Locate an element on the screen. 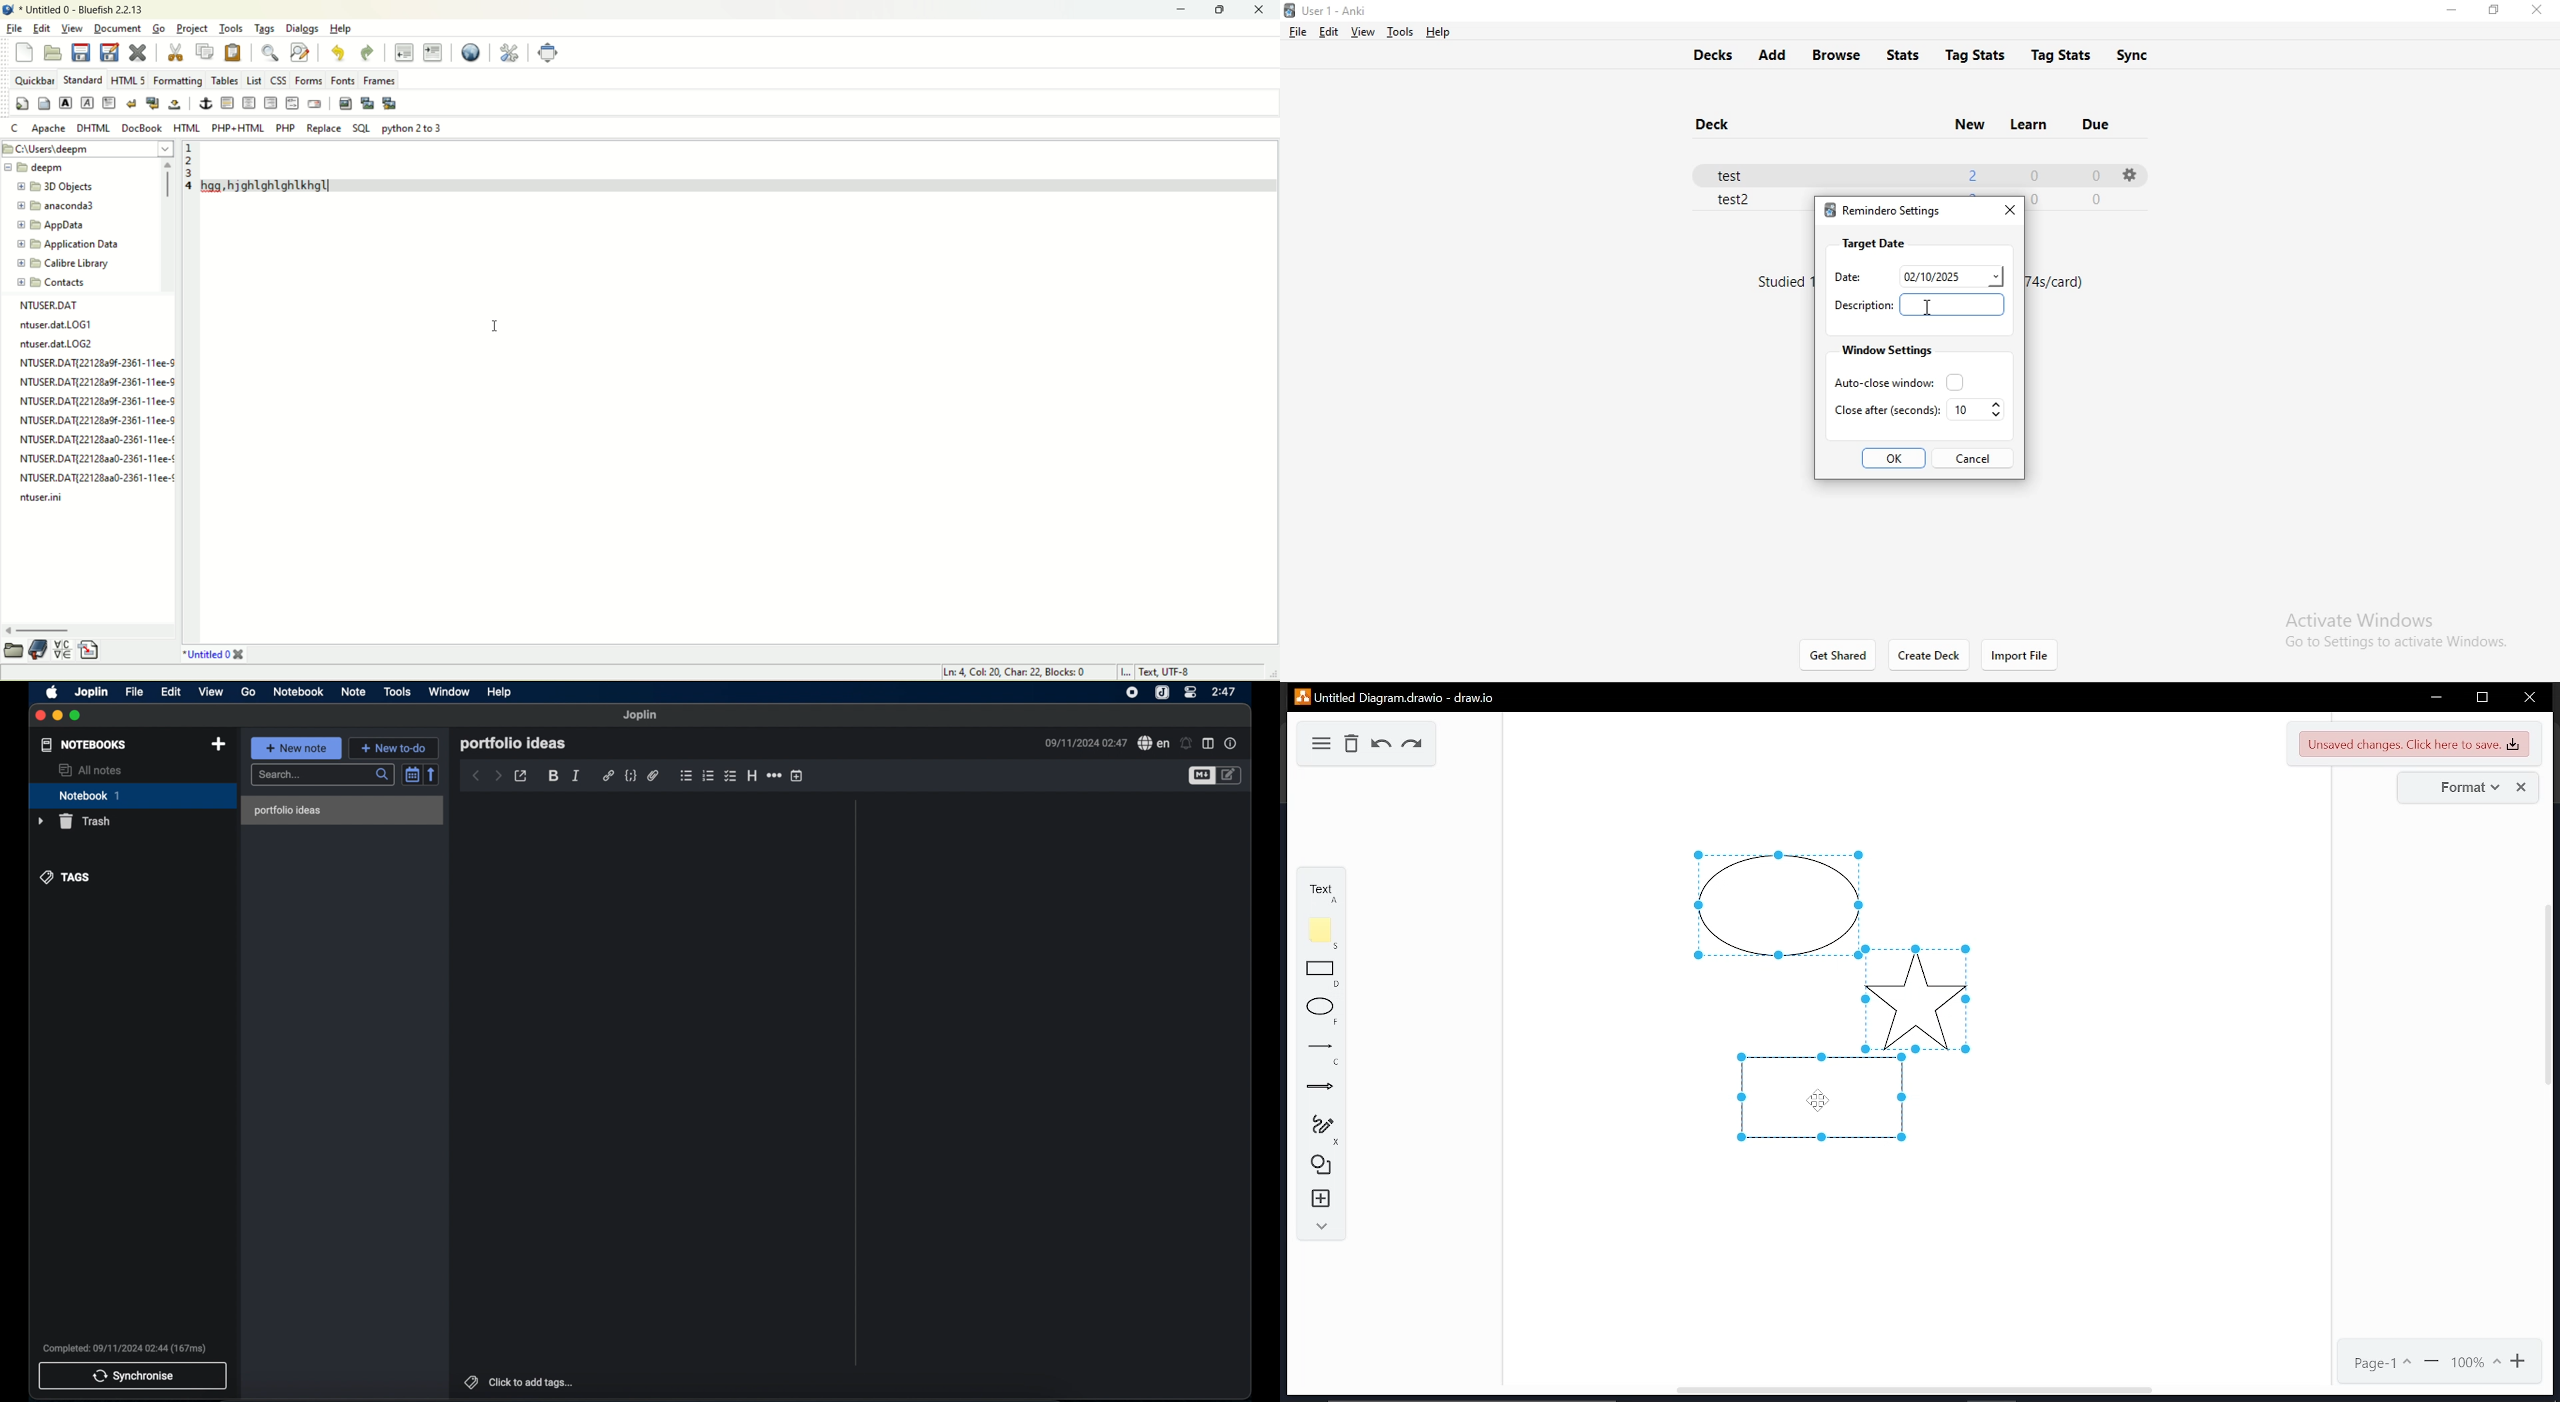 The width and height of the screenshot is (2576, 1428). forward is located at coordinates (497, 776).